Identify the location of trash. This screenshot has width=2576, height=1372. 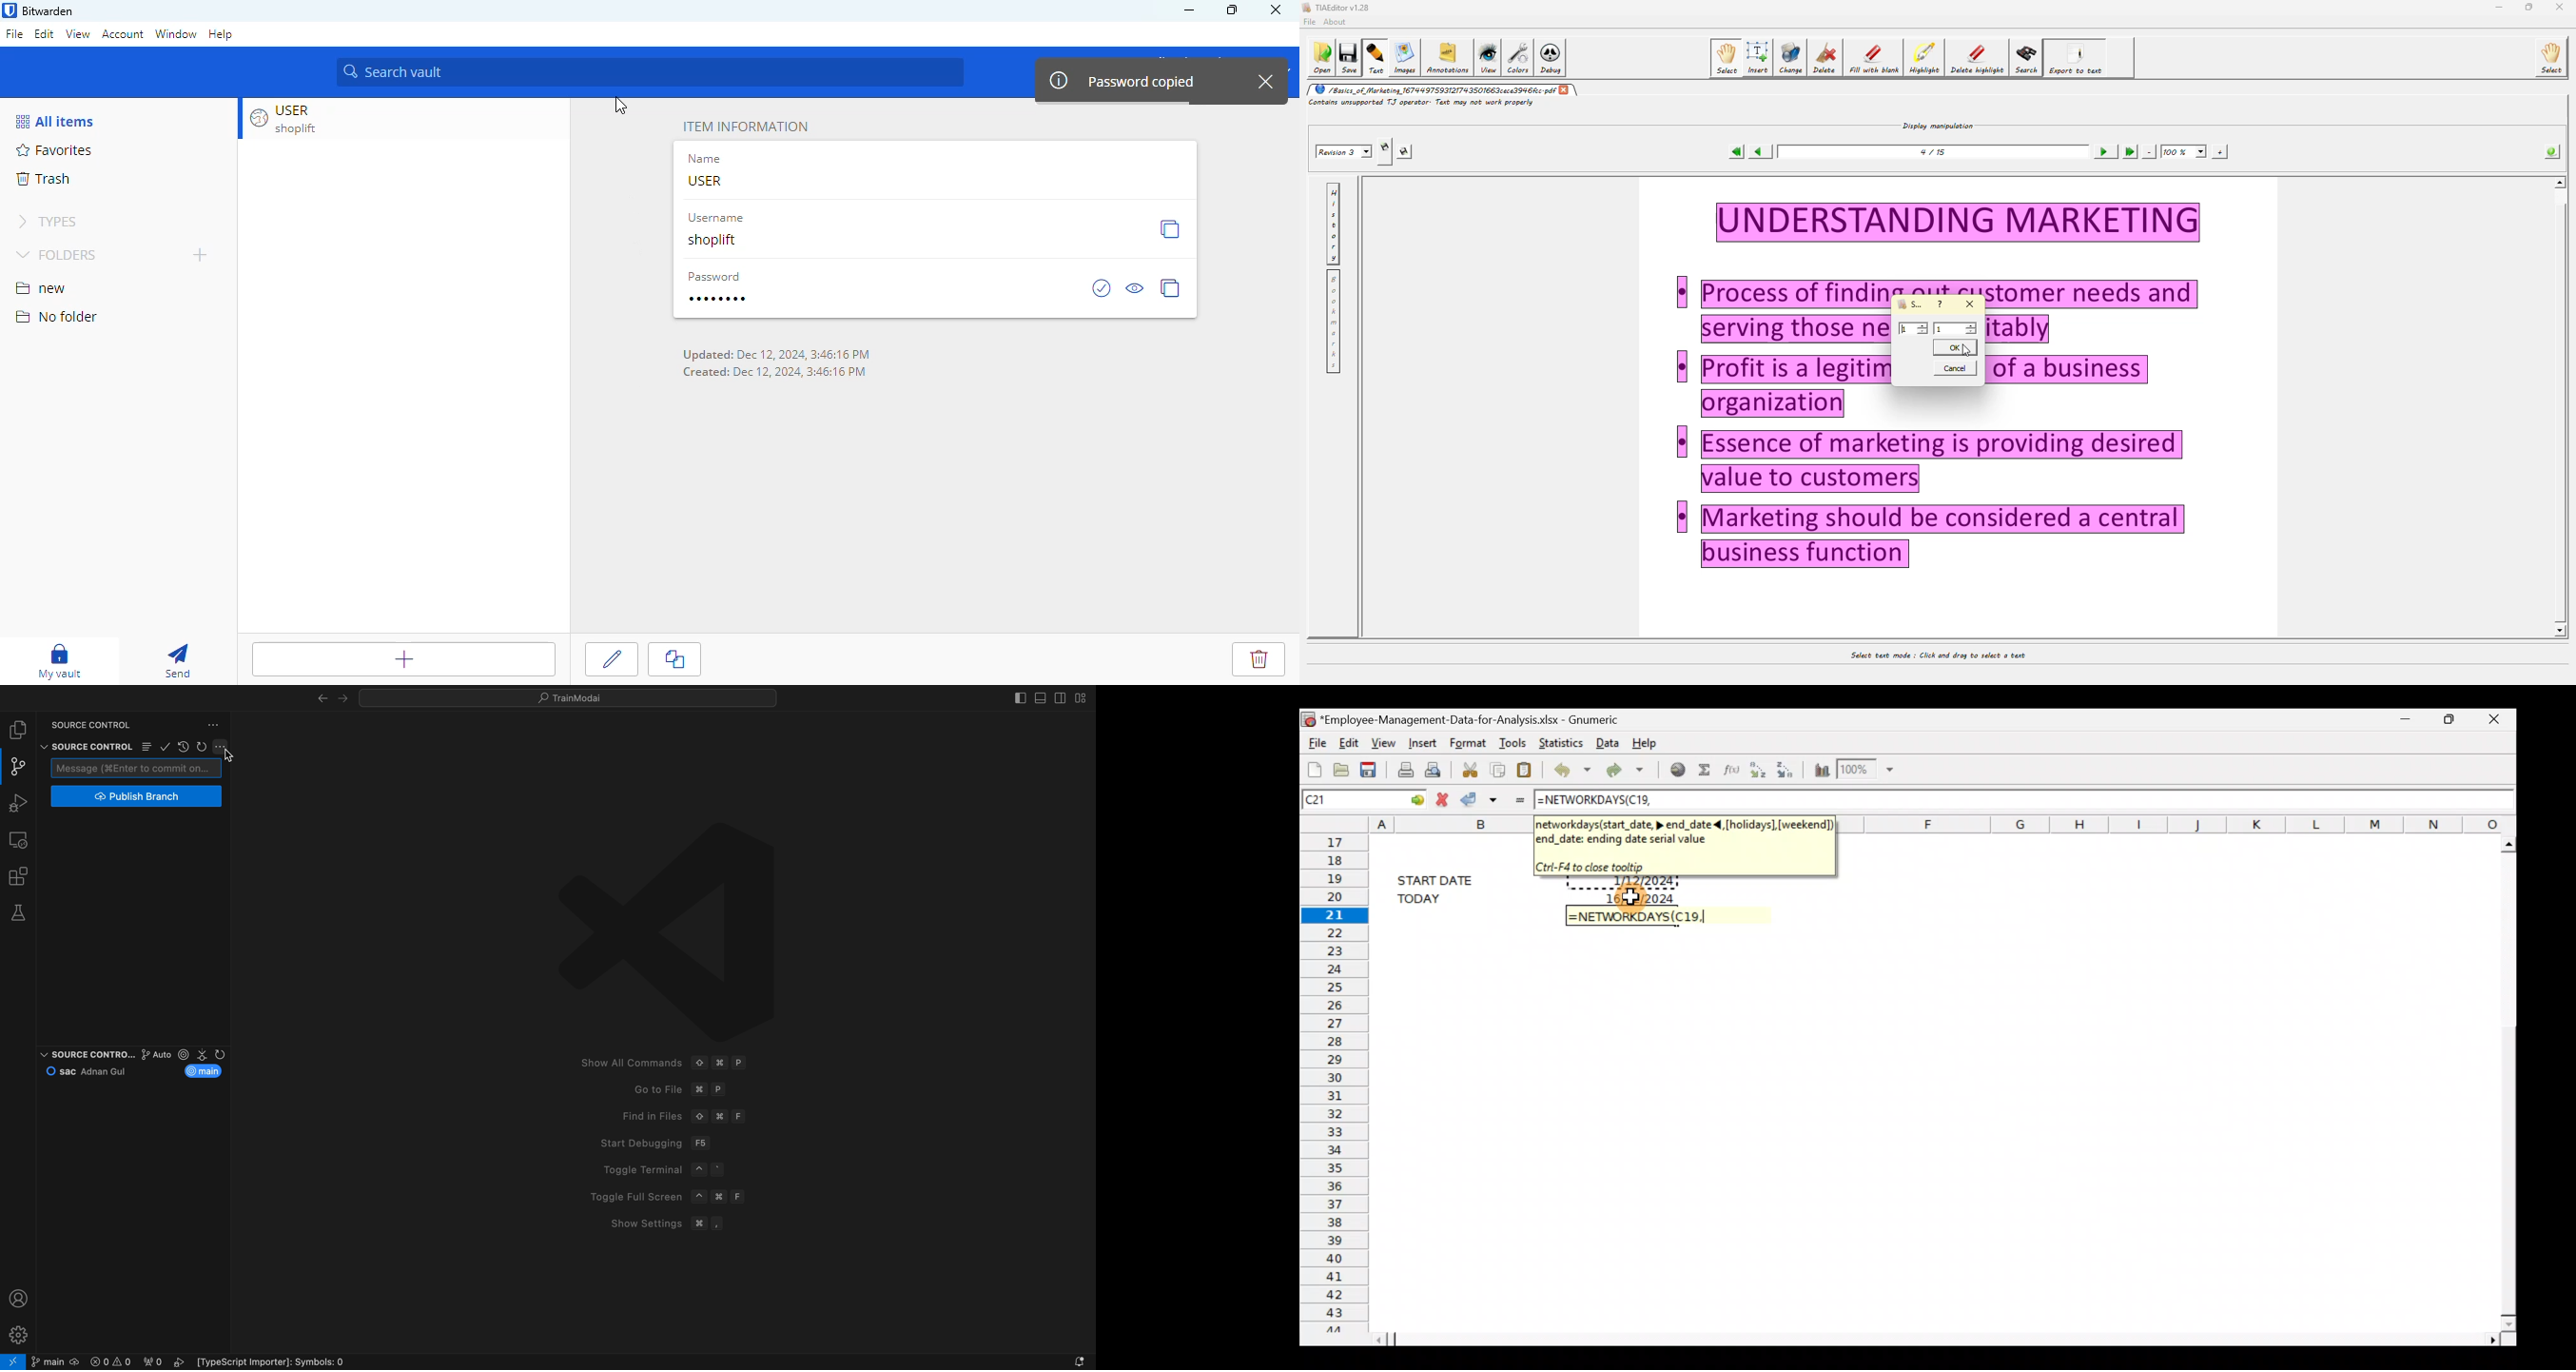
(44, 178).